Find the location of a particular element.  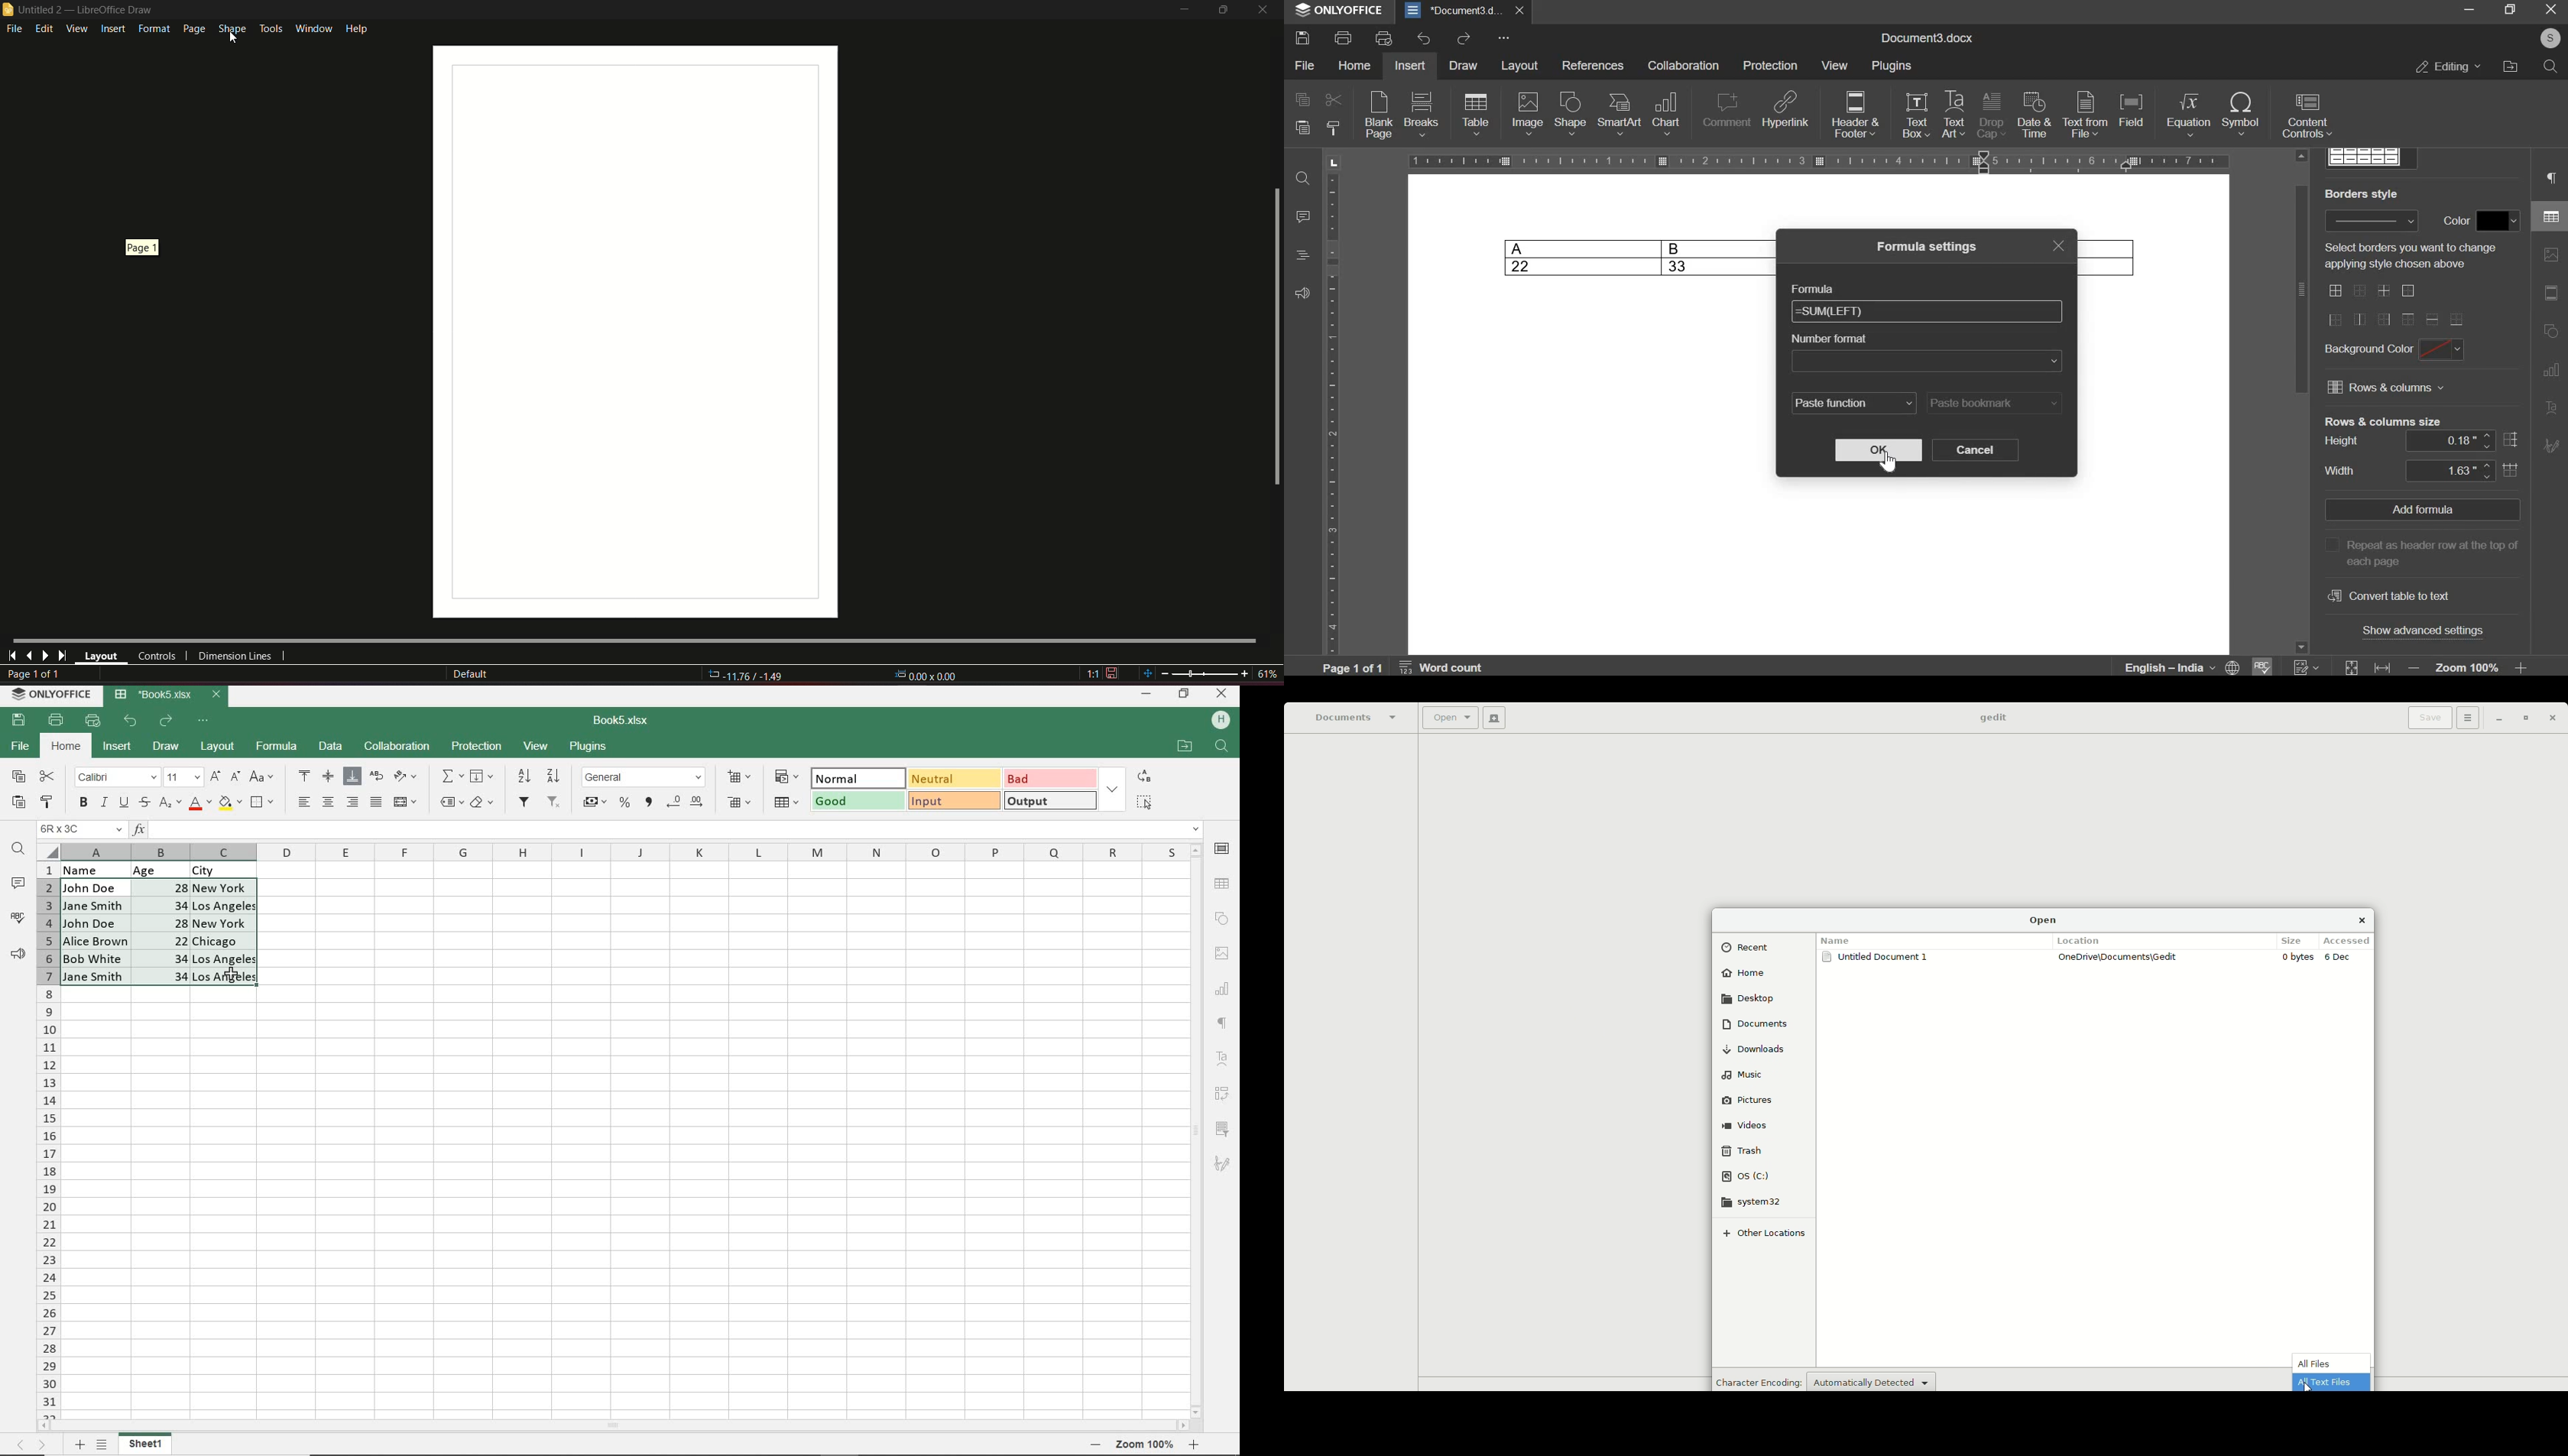

MINIMIZE is located at coordinates (1147, 694).